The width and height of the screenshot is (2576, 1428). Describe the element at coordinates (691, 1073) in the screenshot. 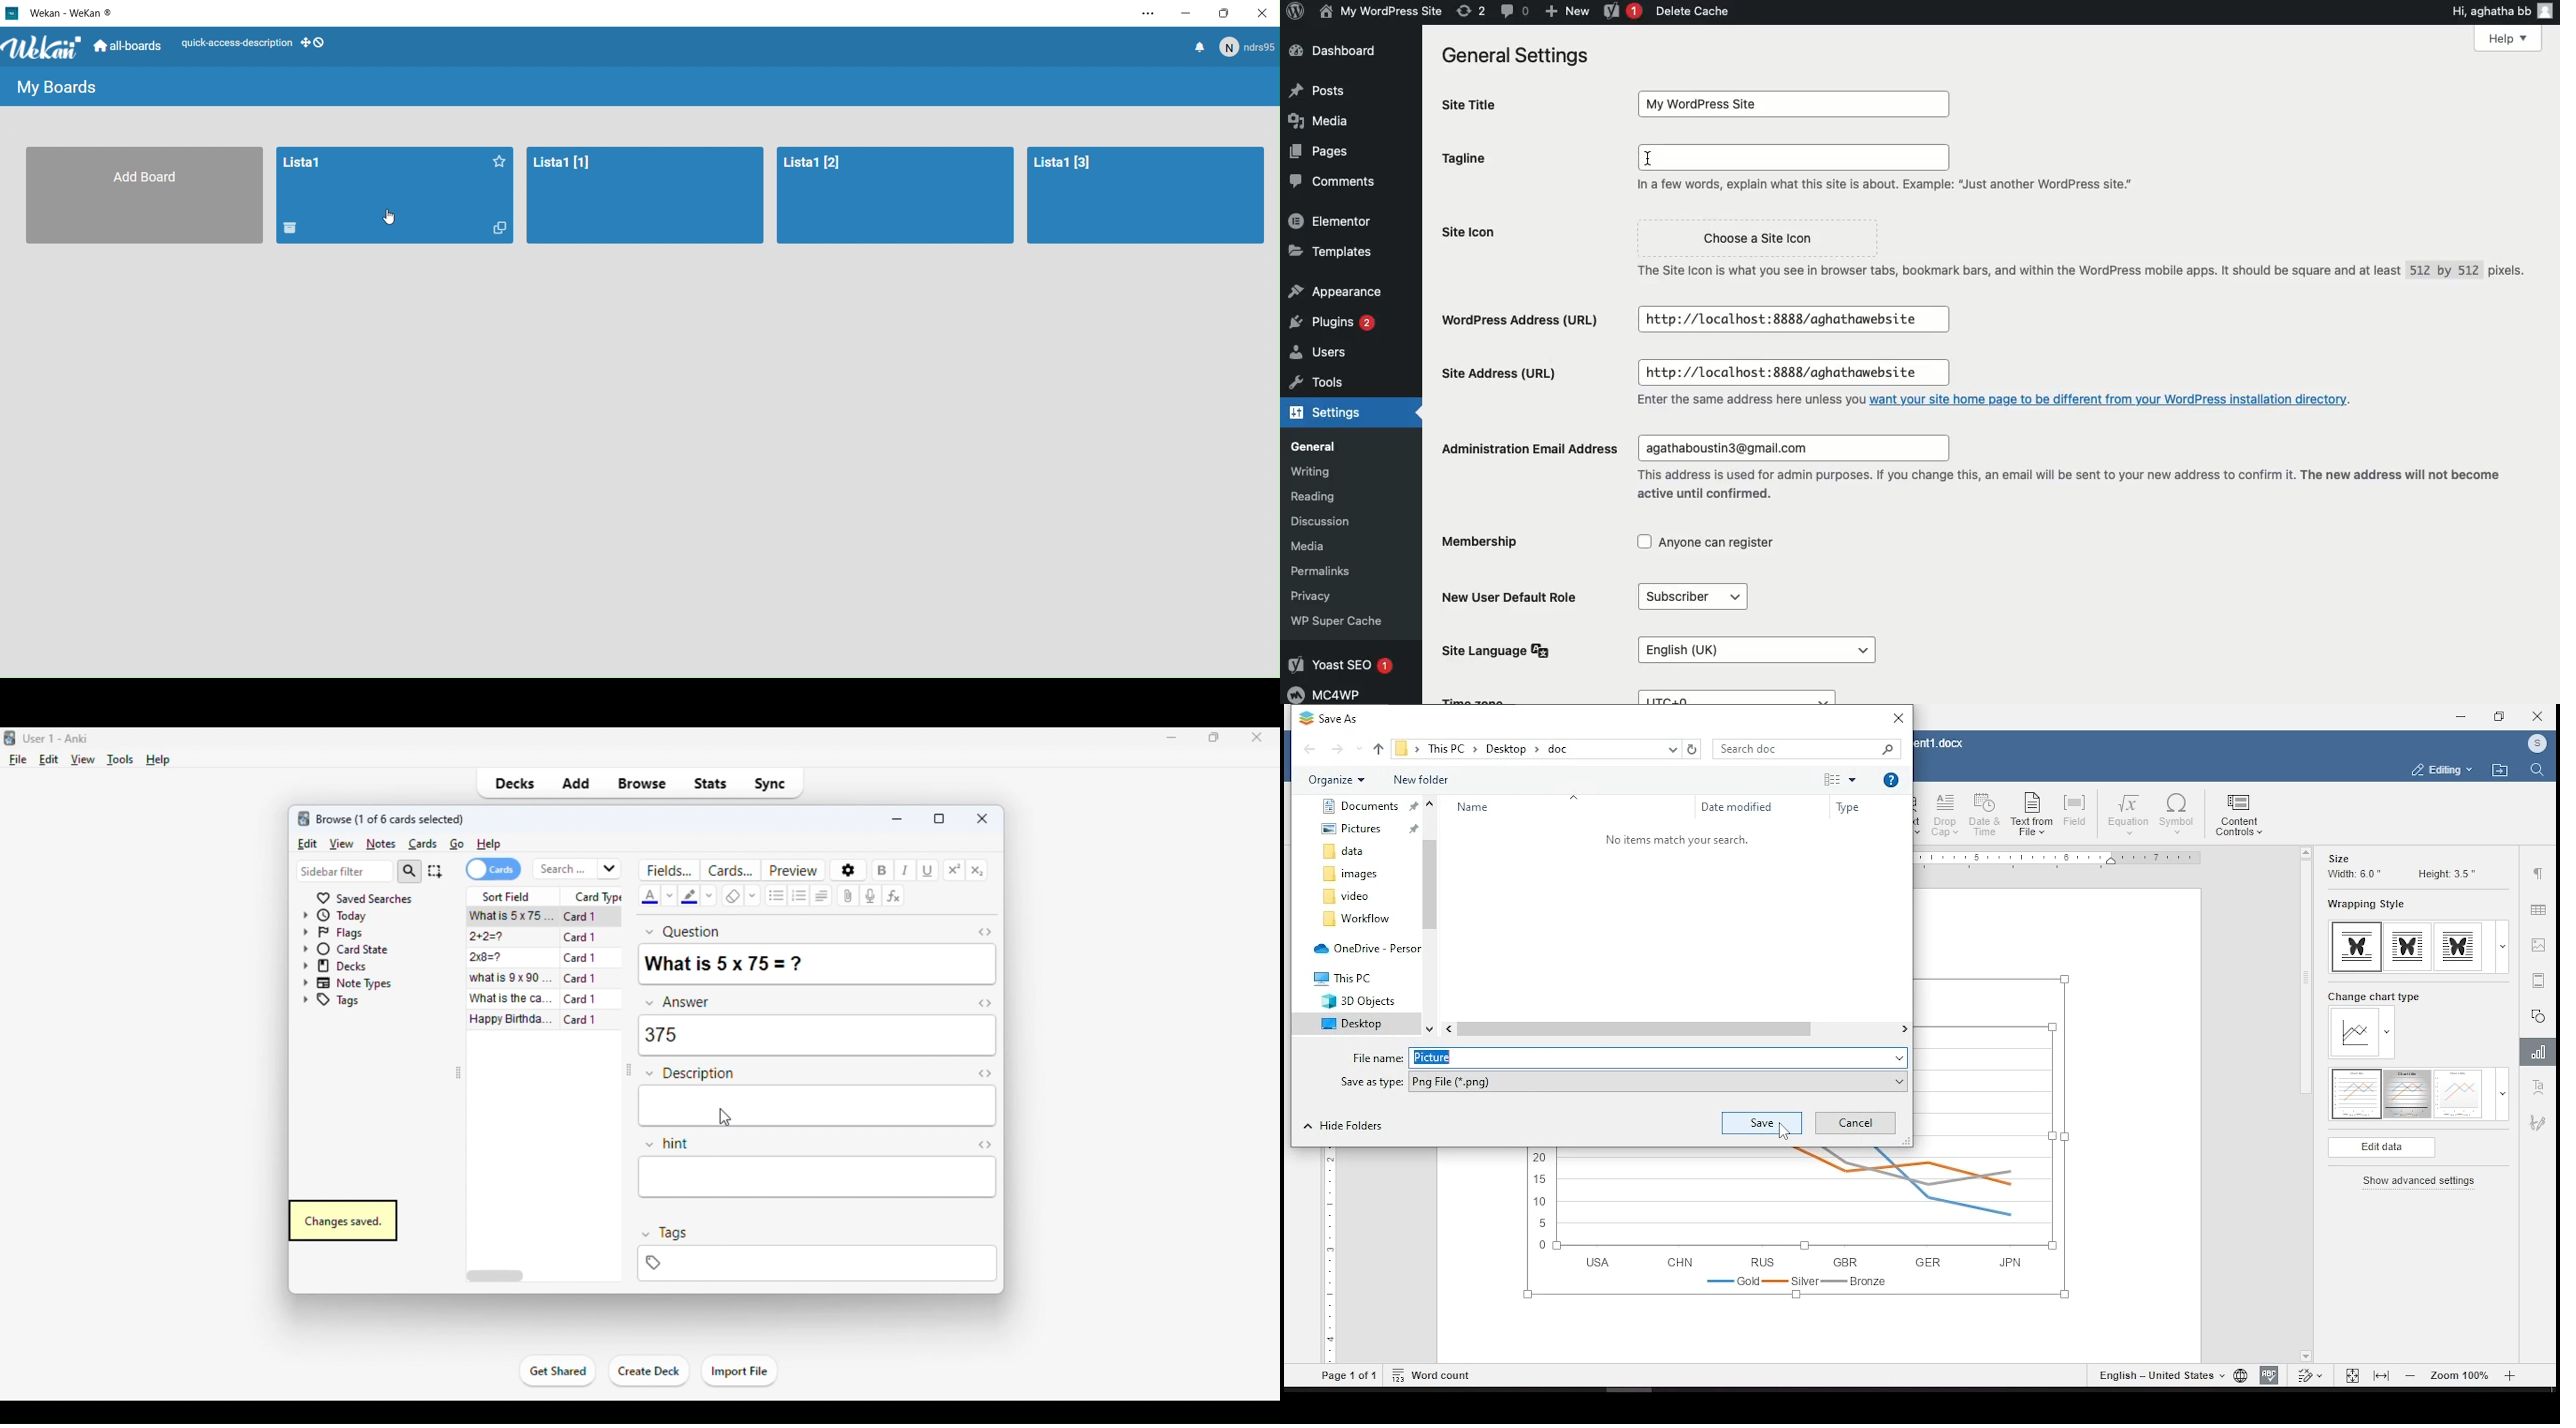

I see `description field ` at that location.